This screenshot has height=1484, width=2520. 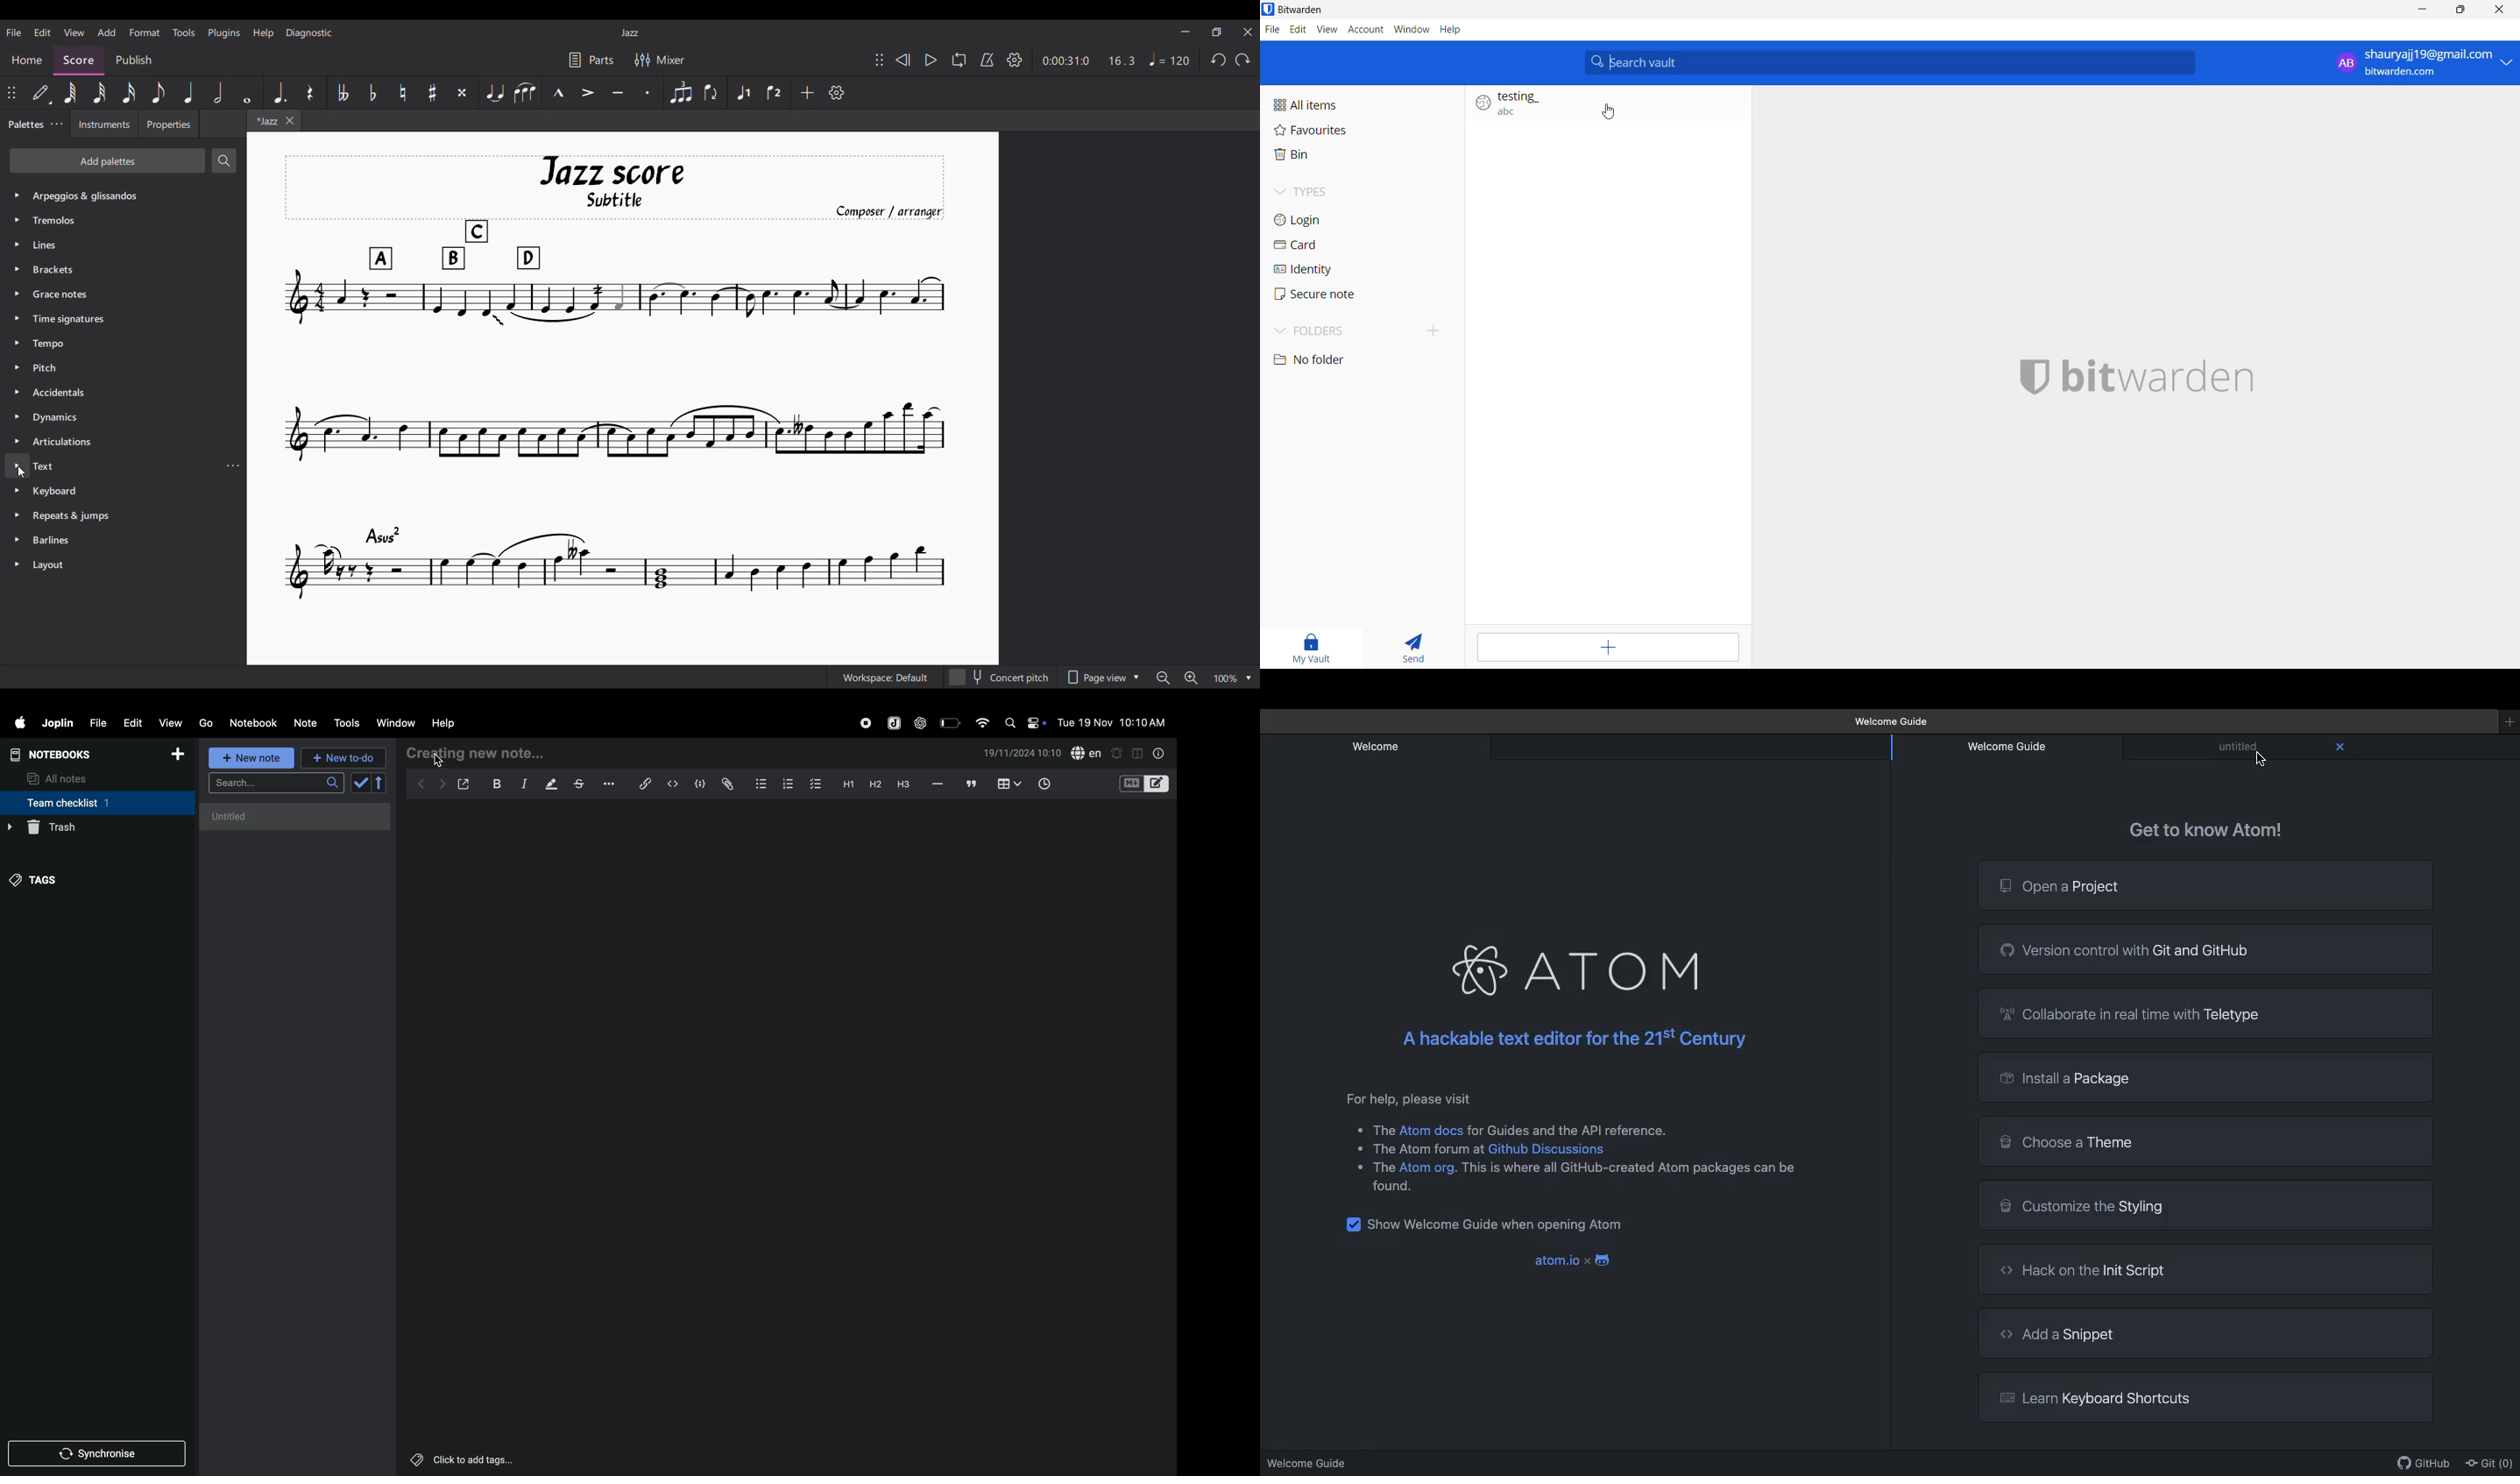 I want to click on strike through, so click(x=578, y=784).